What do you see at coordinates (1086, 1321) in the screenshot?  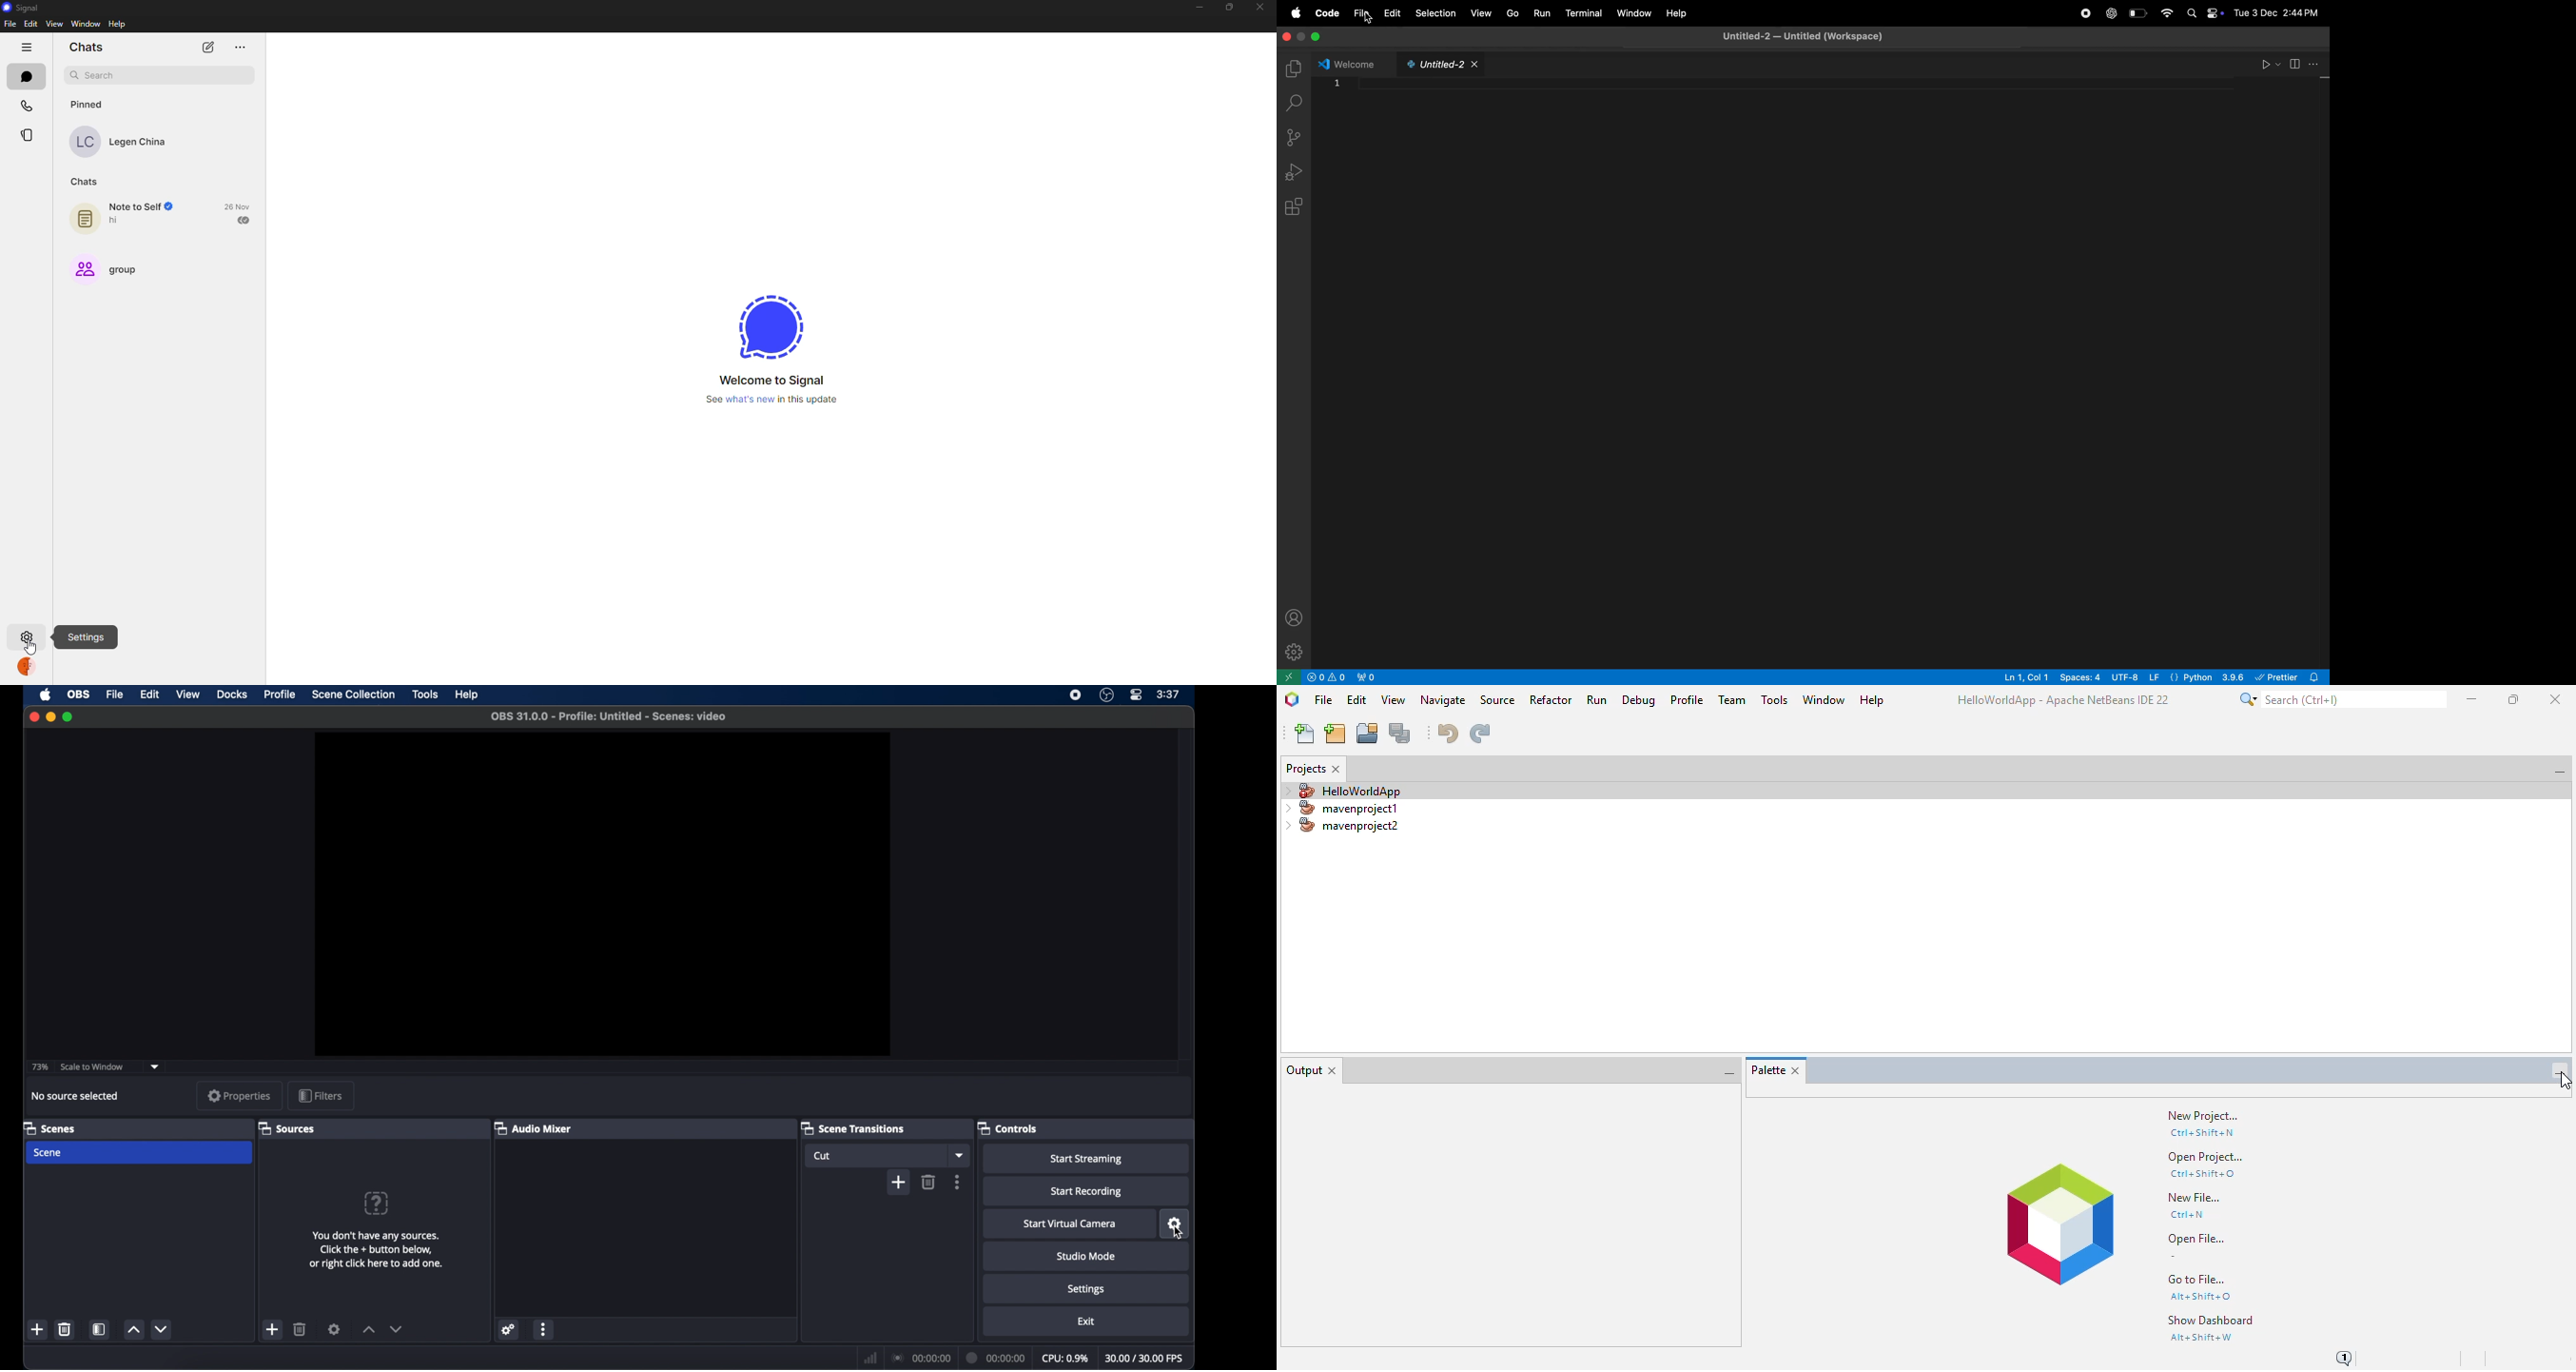 I see `exit` at bounding box center [1086, 1321].